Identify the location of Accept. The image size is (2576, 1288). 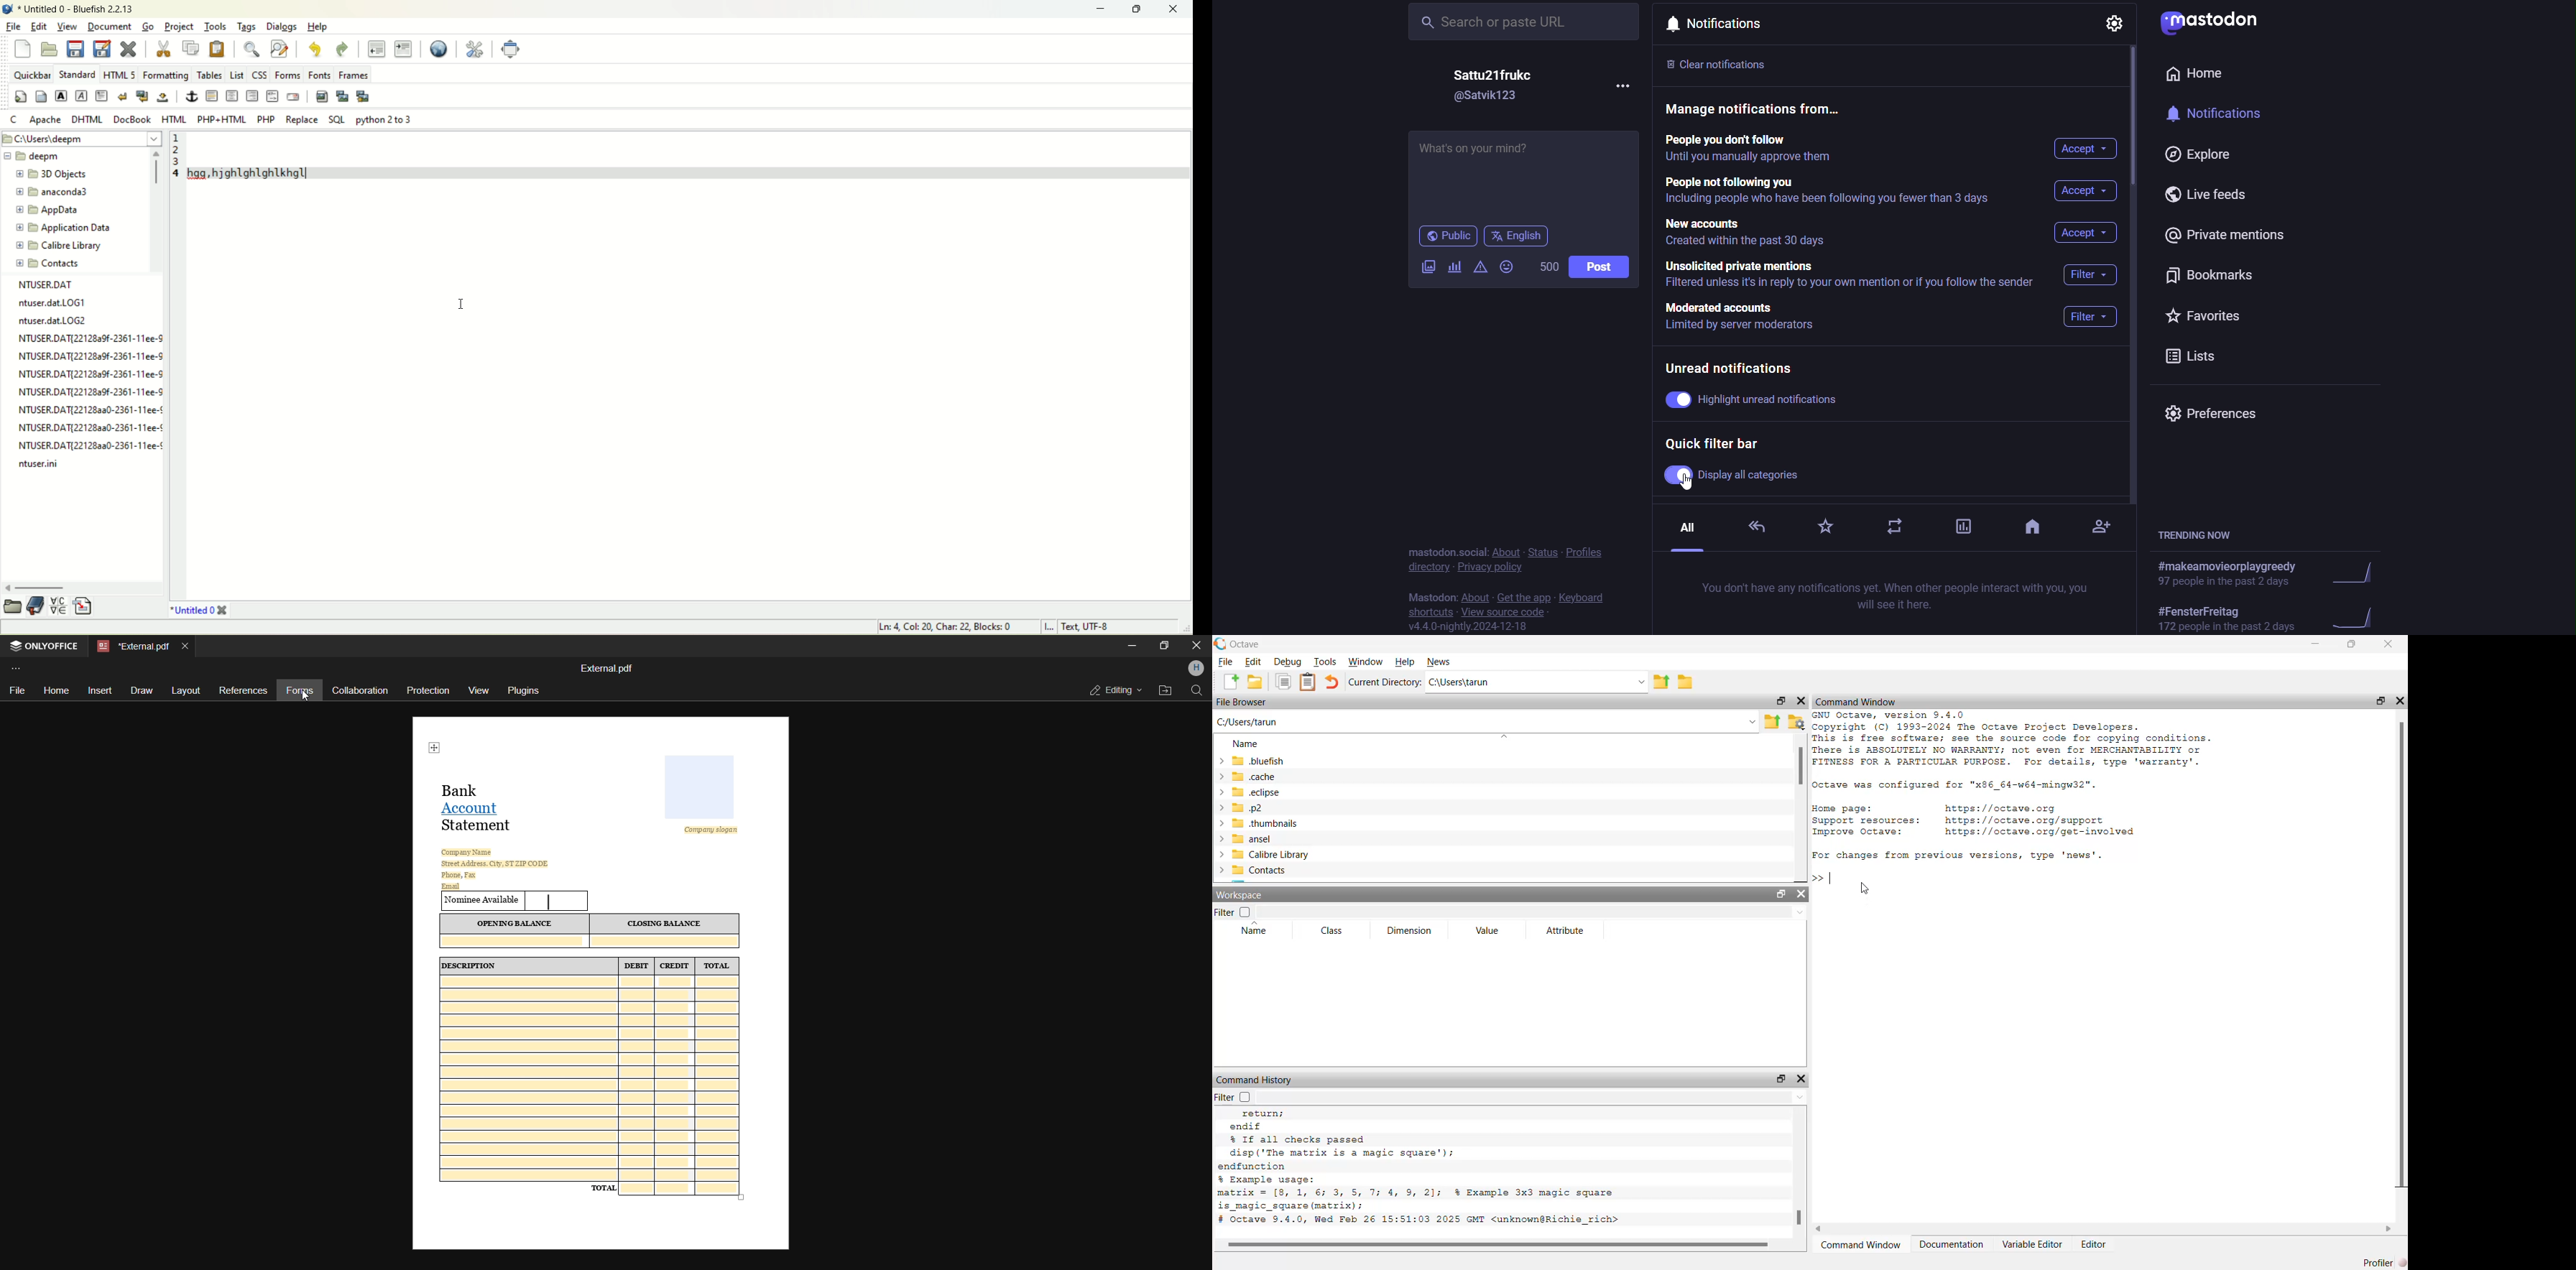
(2087, 192).